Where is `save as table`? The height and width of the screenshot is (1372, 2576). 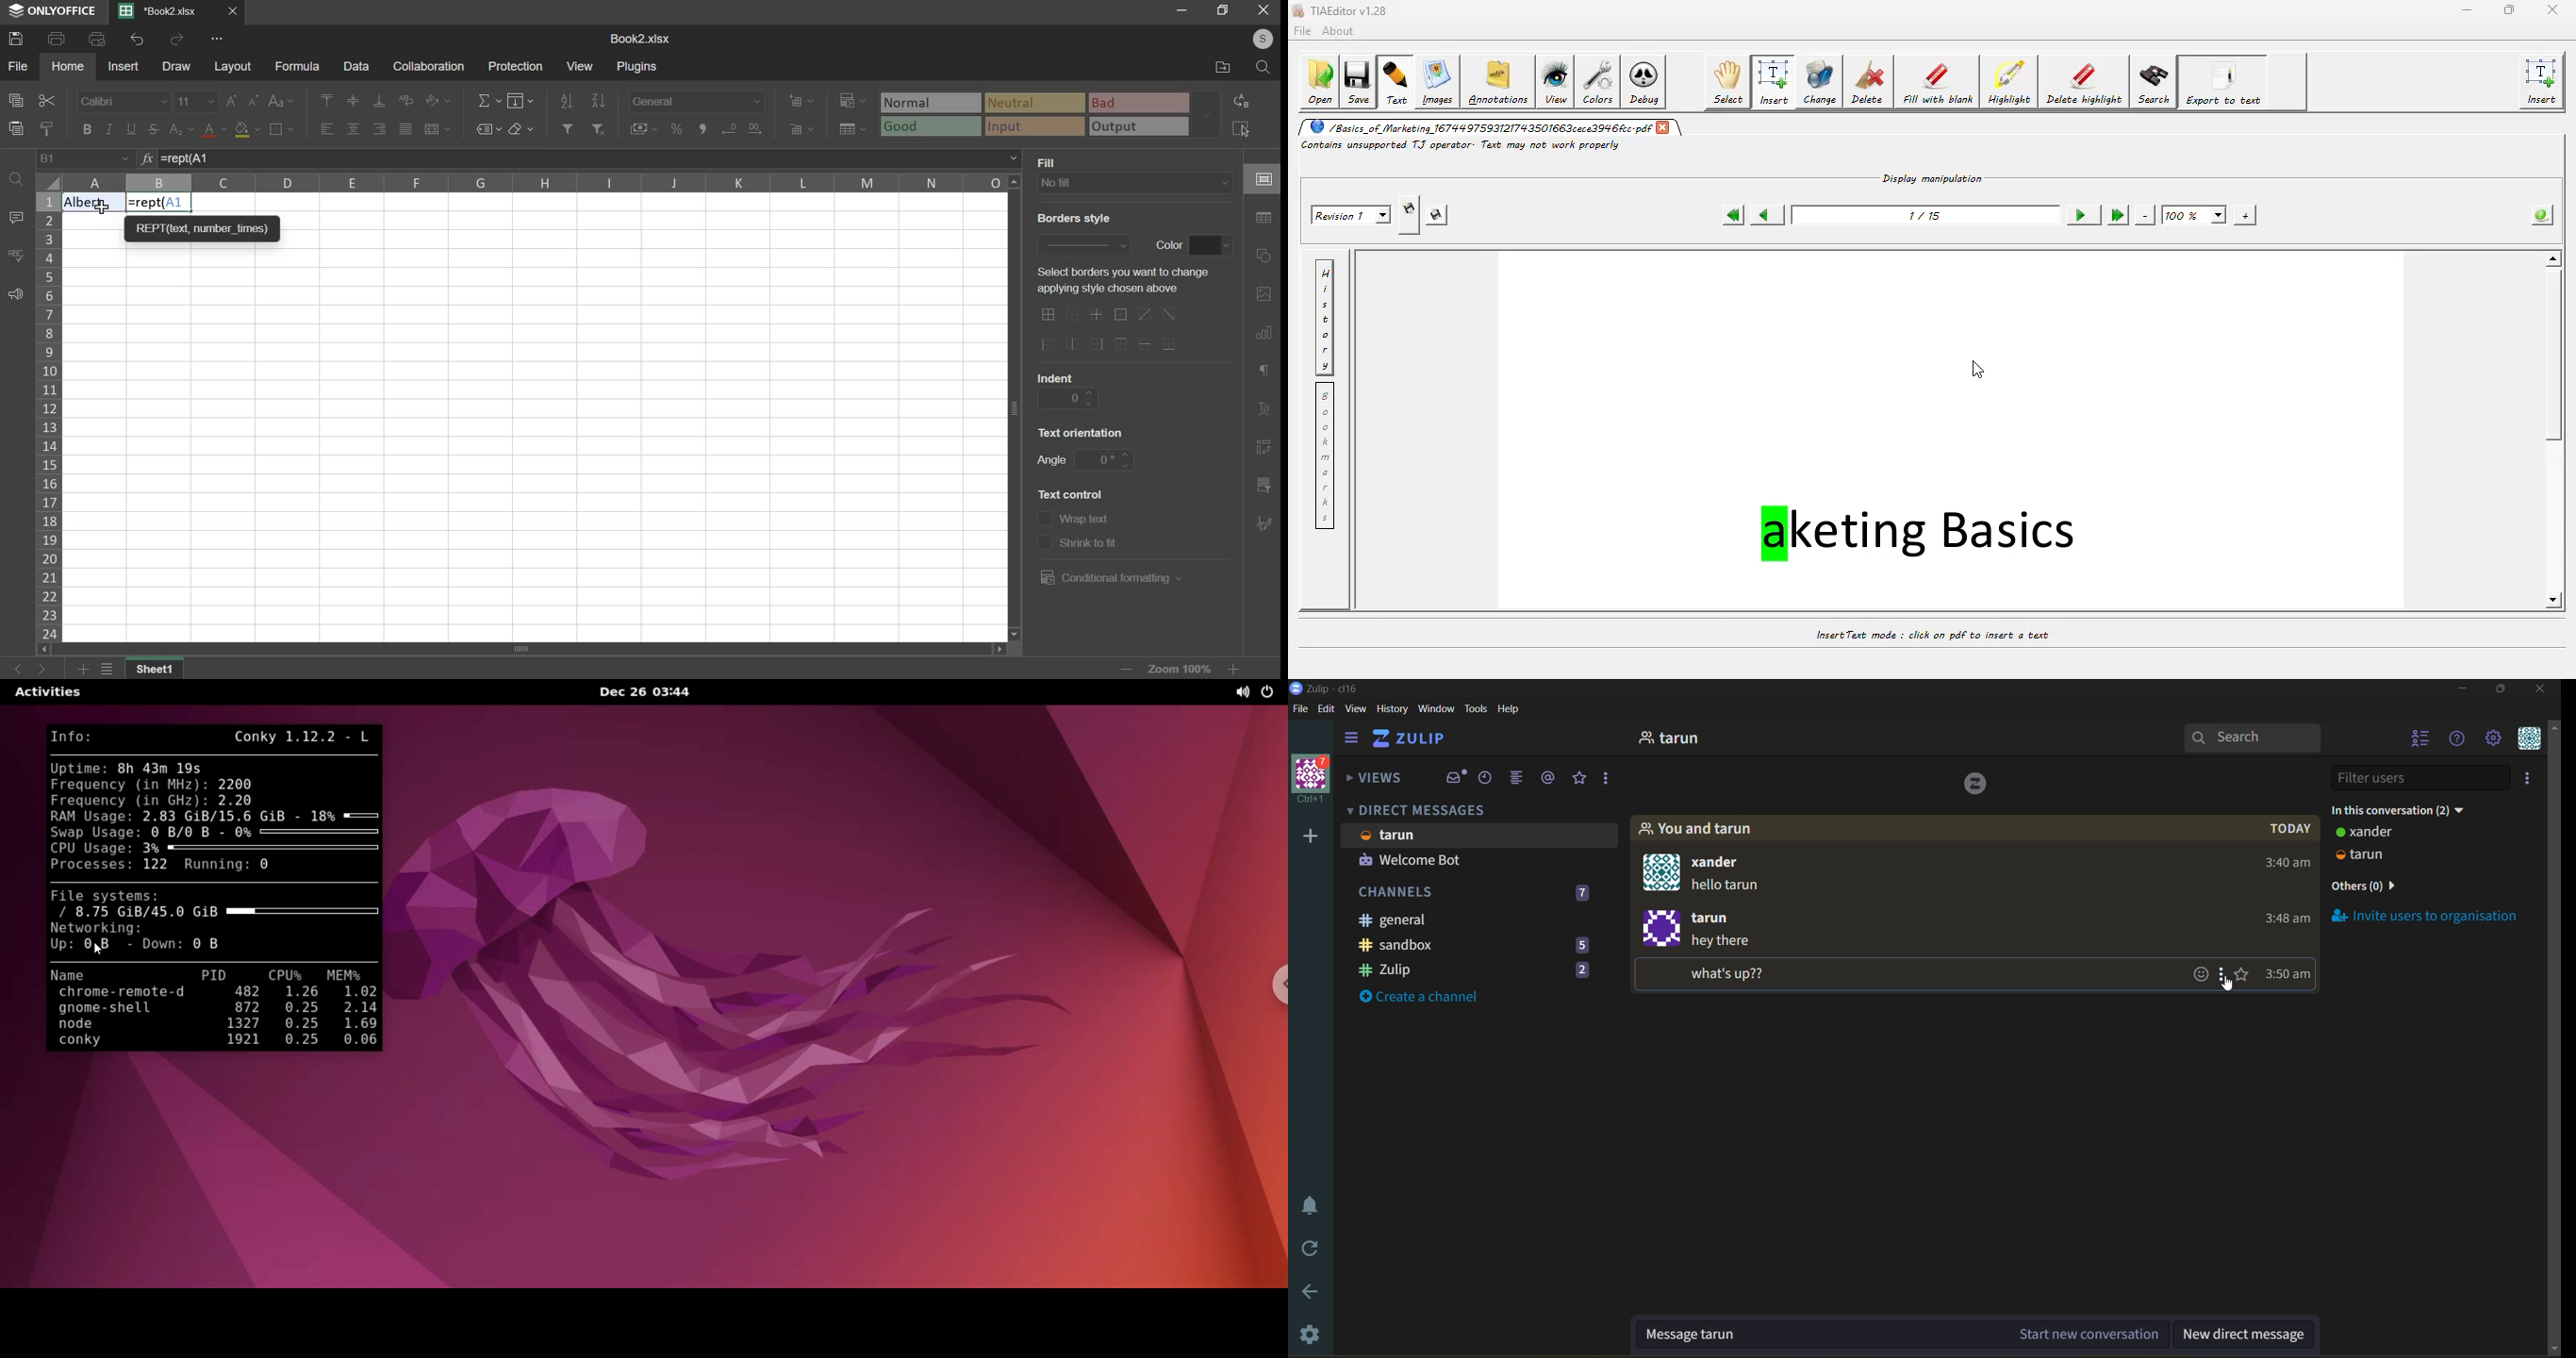 save as table is located at coordinates (853, 129).